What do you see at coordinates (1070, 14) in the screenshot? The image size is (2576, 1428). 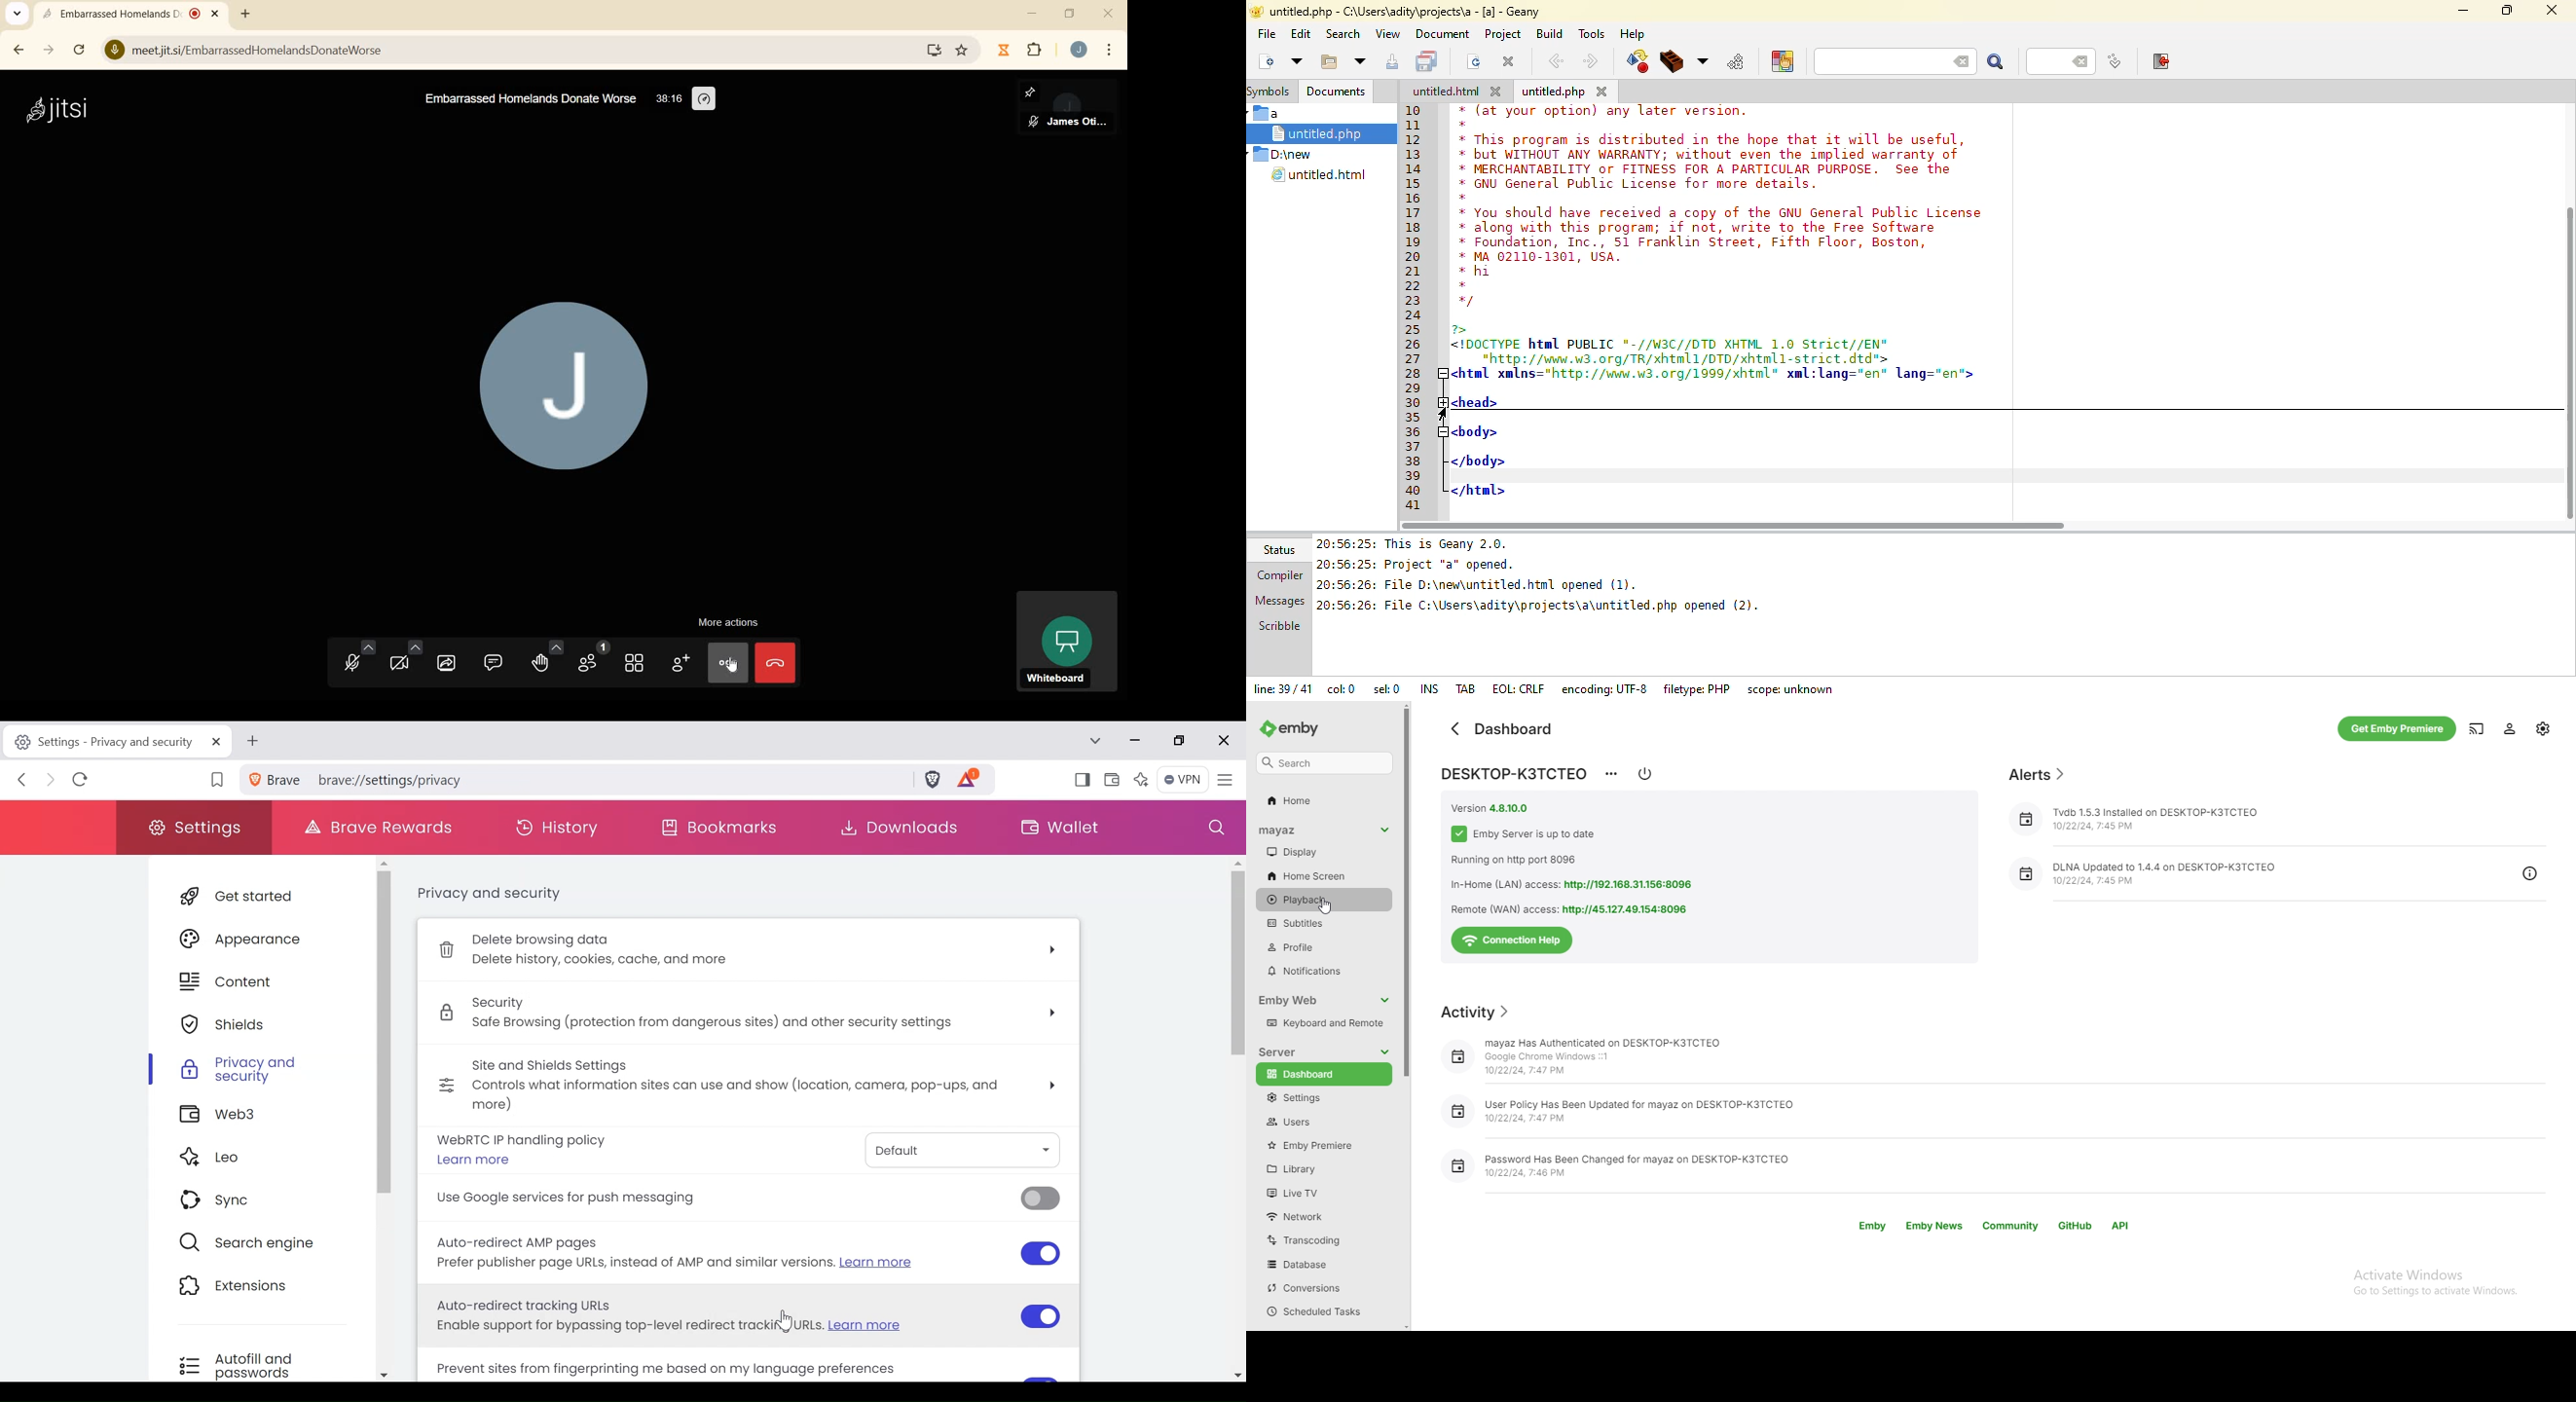 I see `restore down` at bounding box center [1070, 14].